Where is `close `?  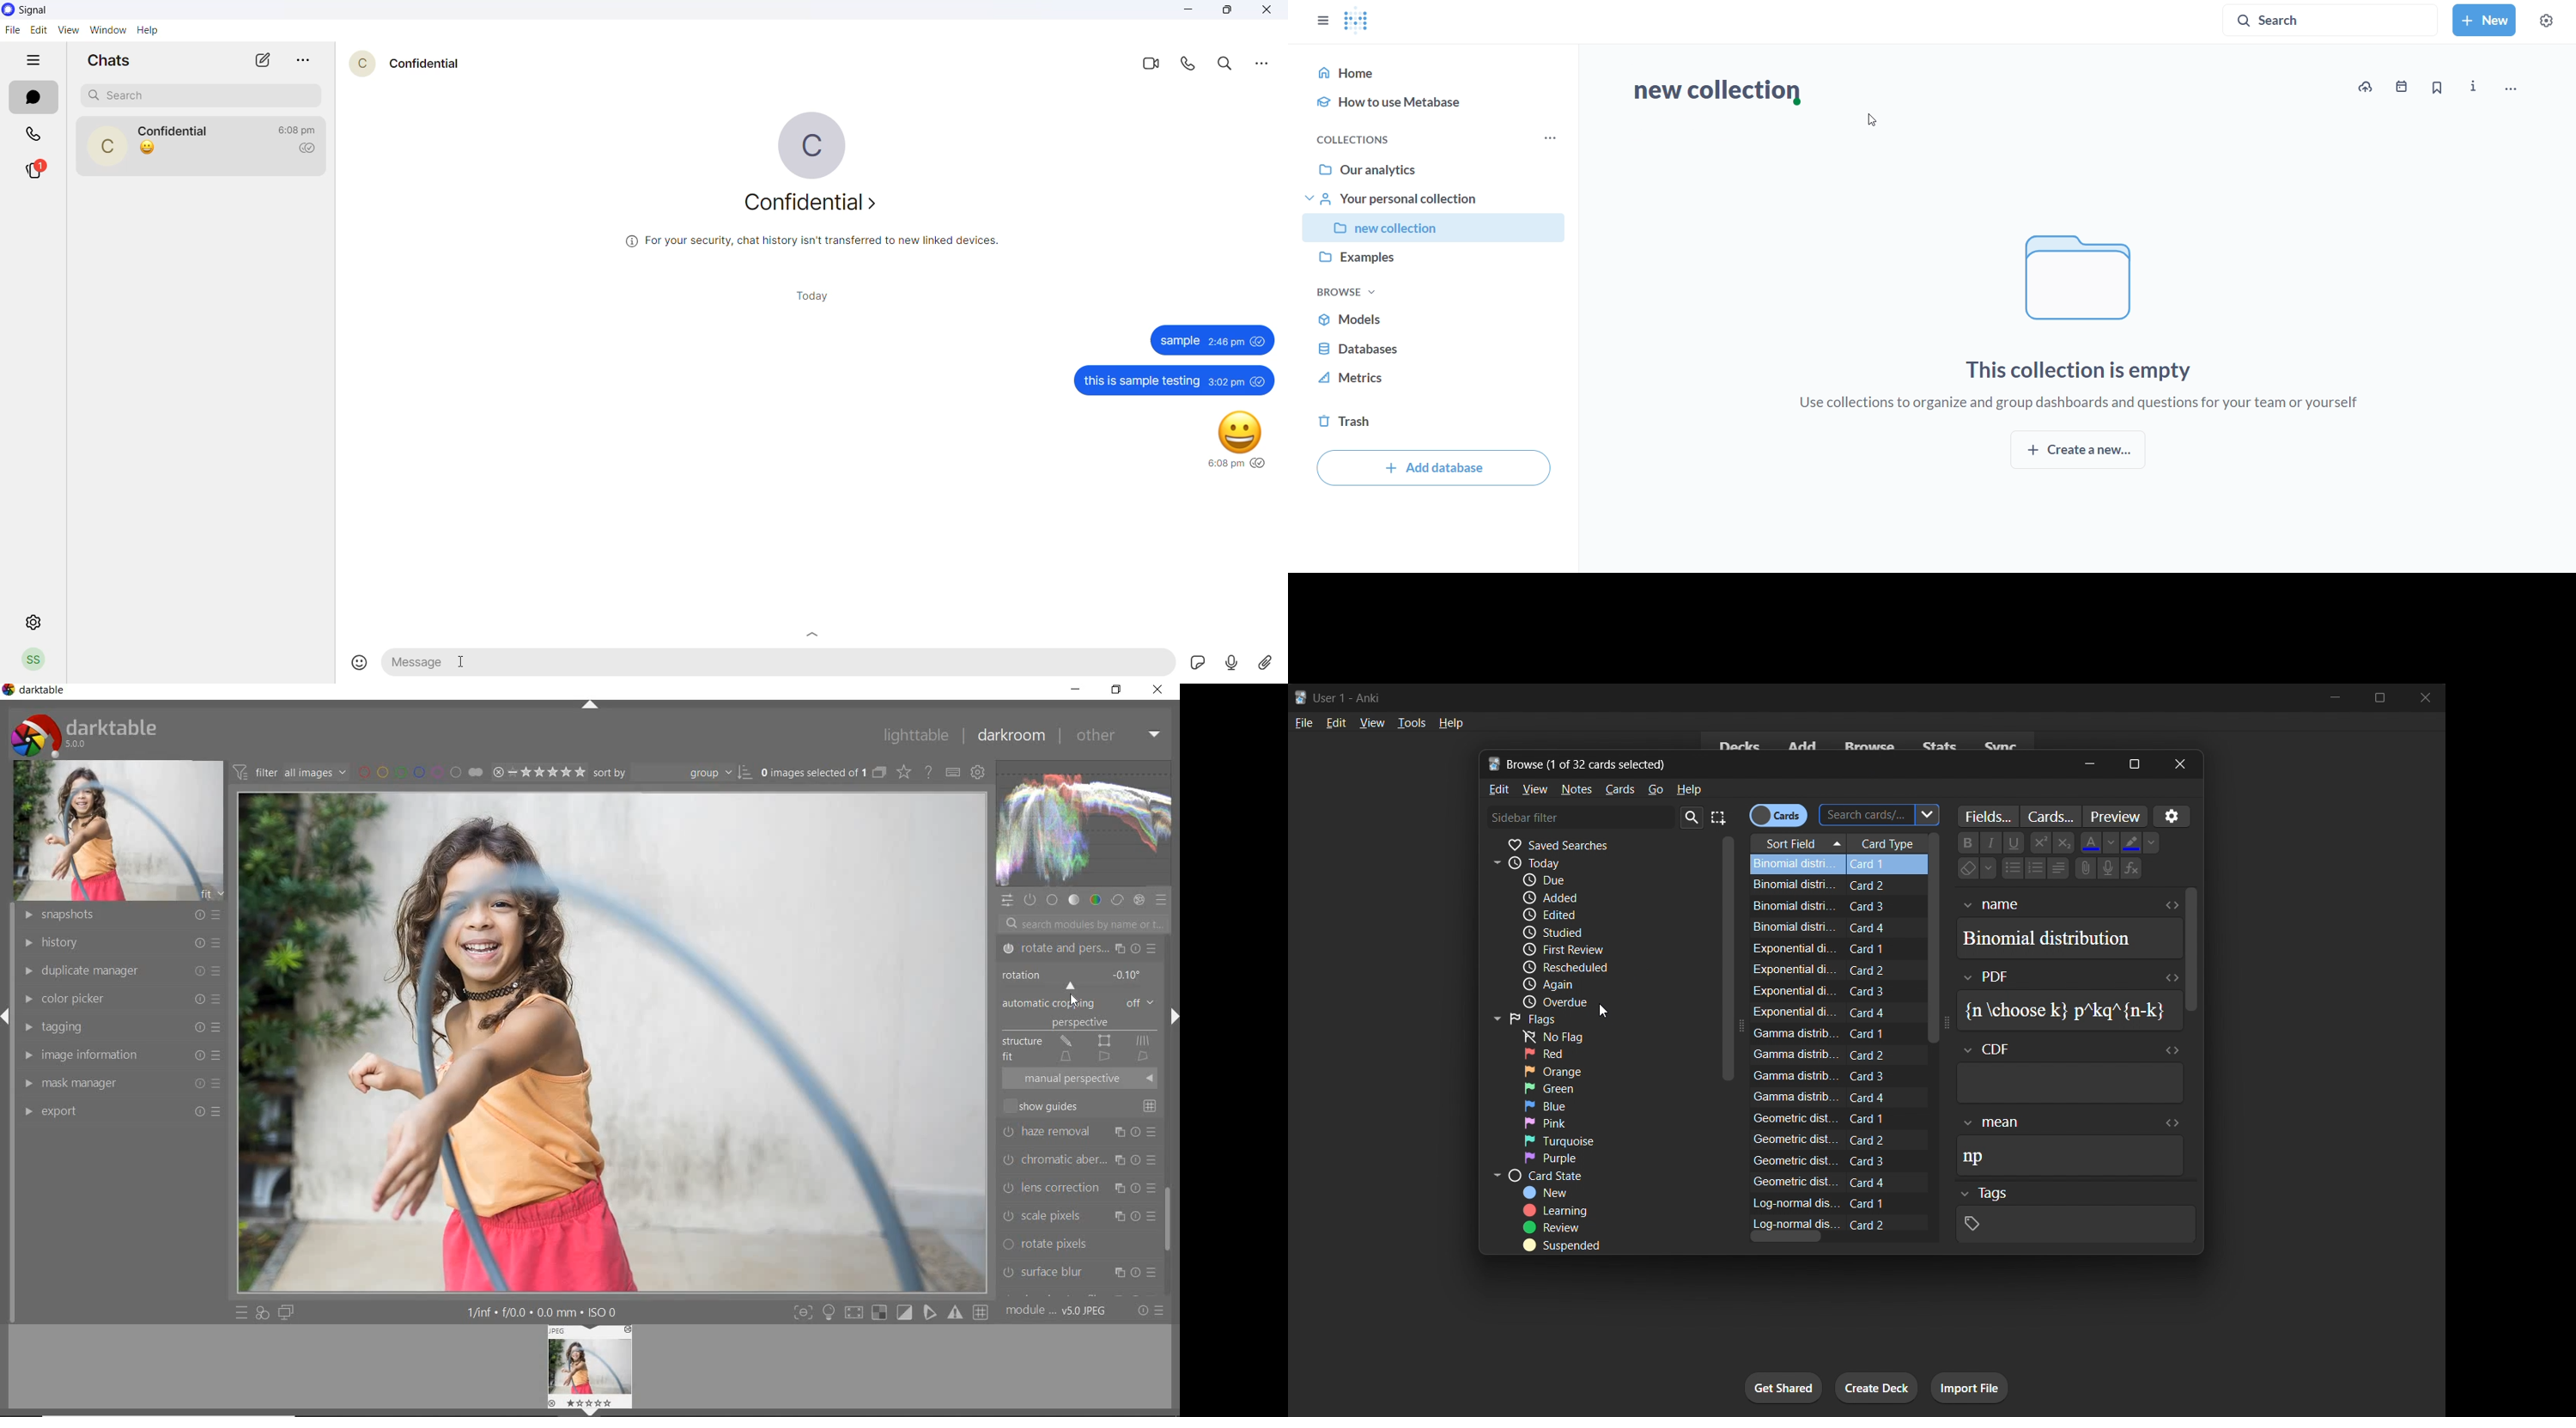
close  is located at coordinates (2423, 697).